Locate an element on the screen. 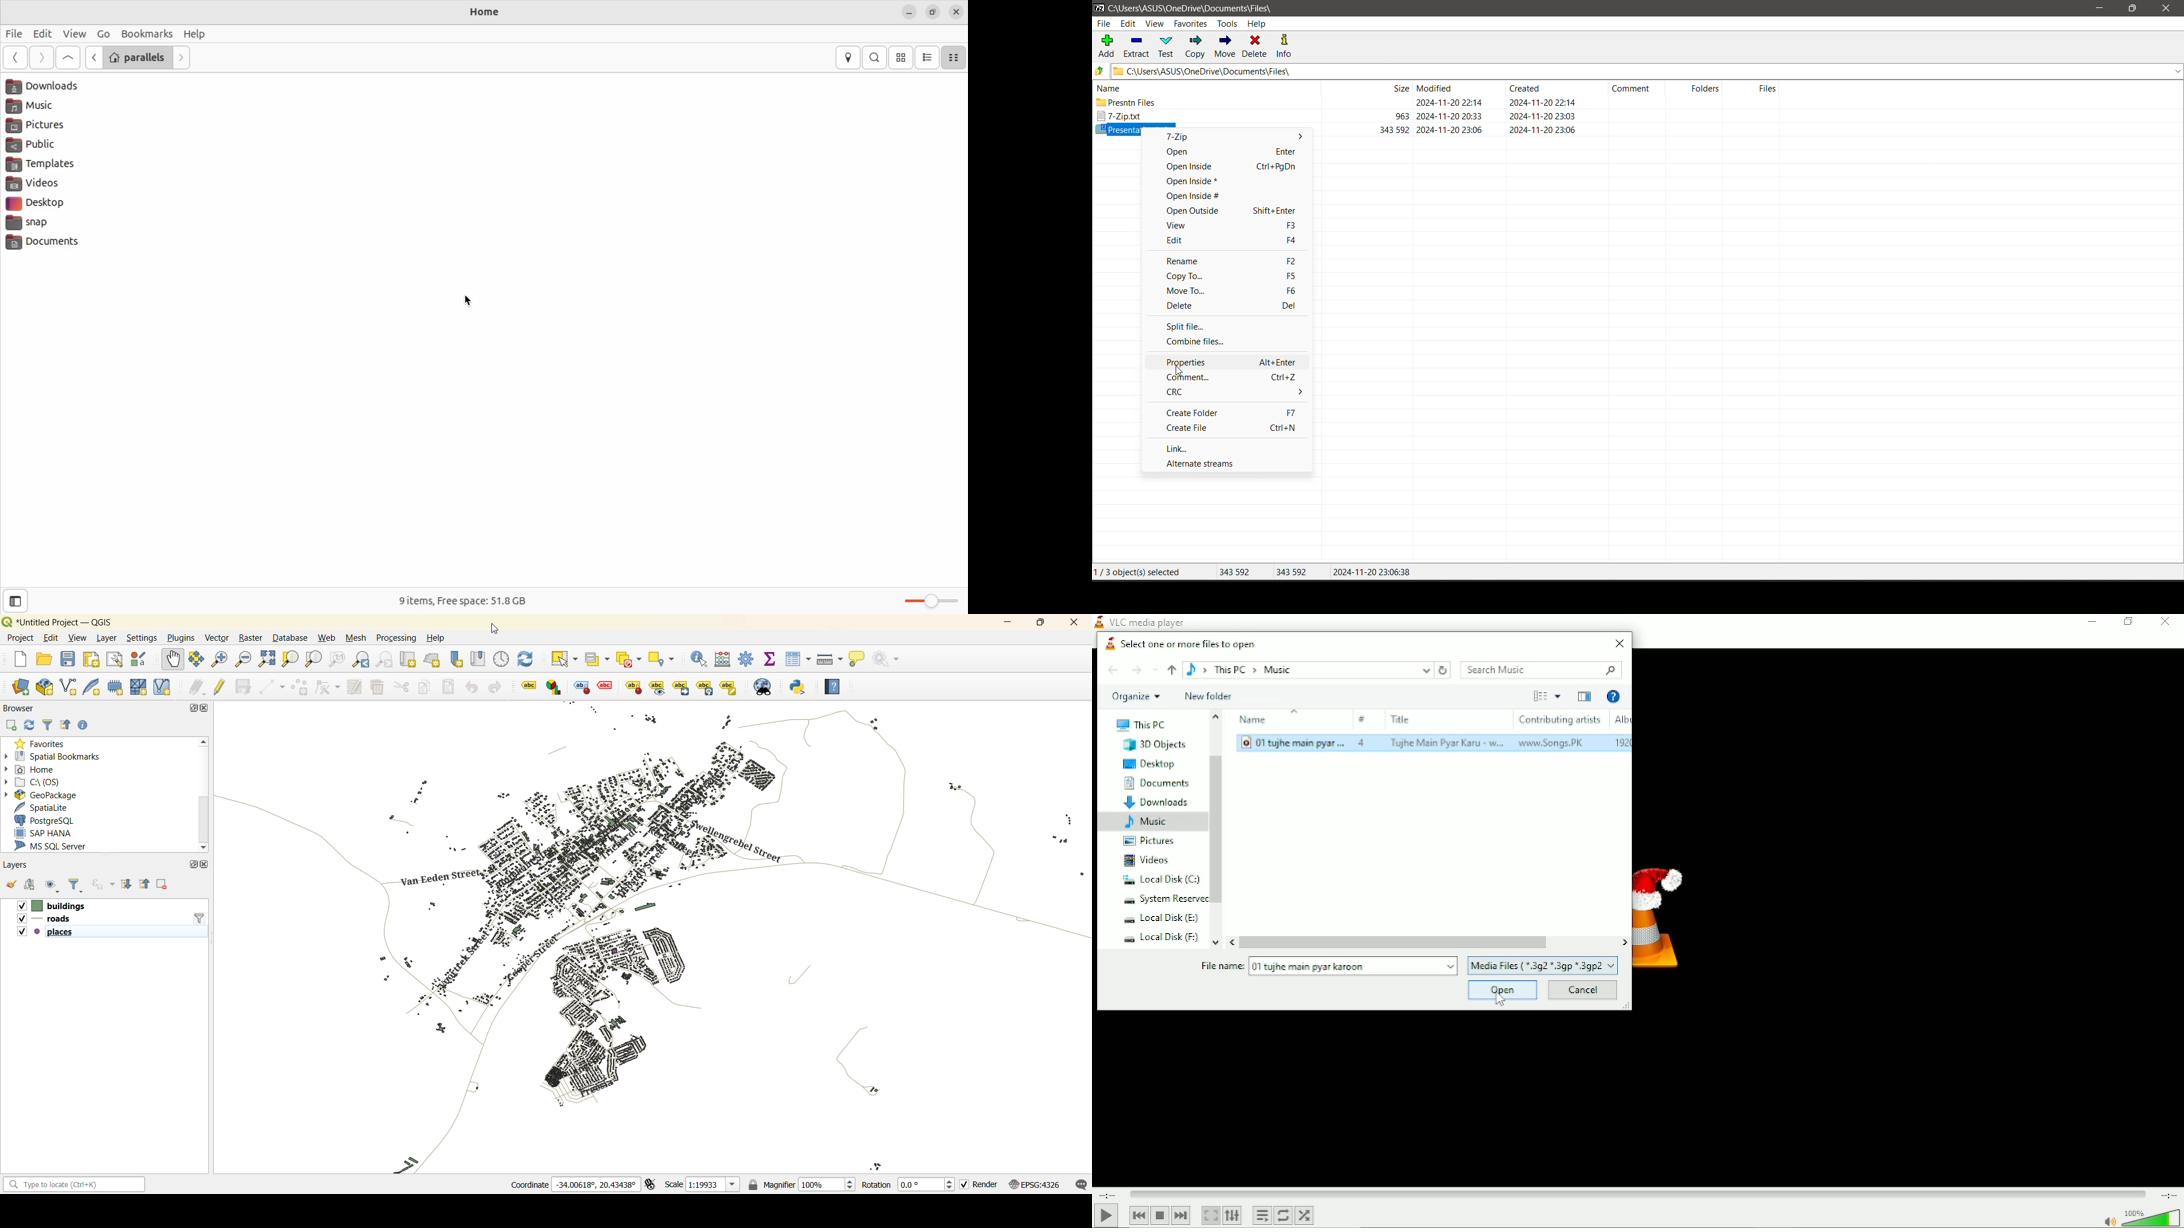 The image size is (2184, 1232). copy is located at coordinates (423, 687).